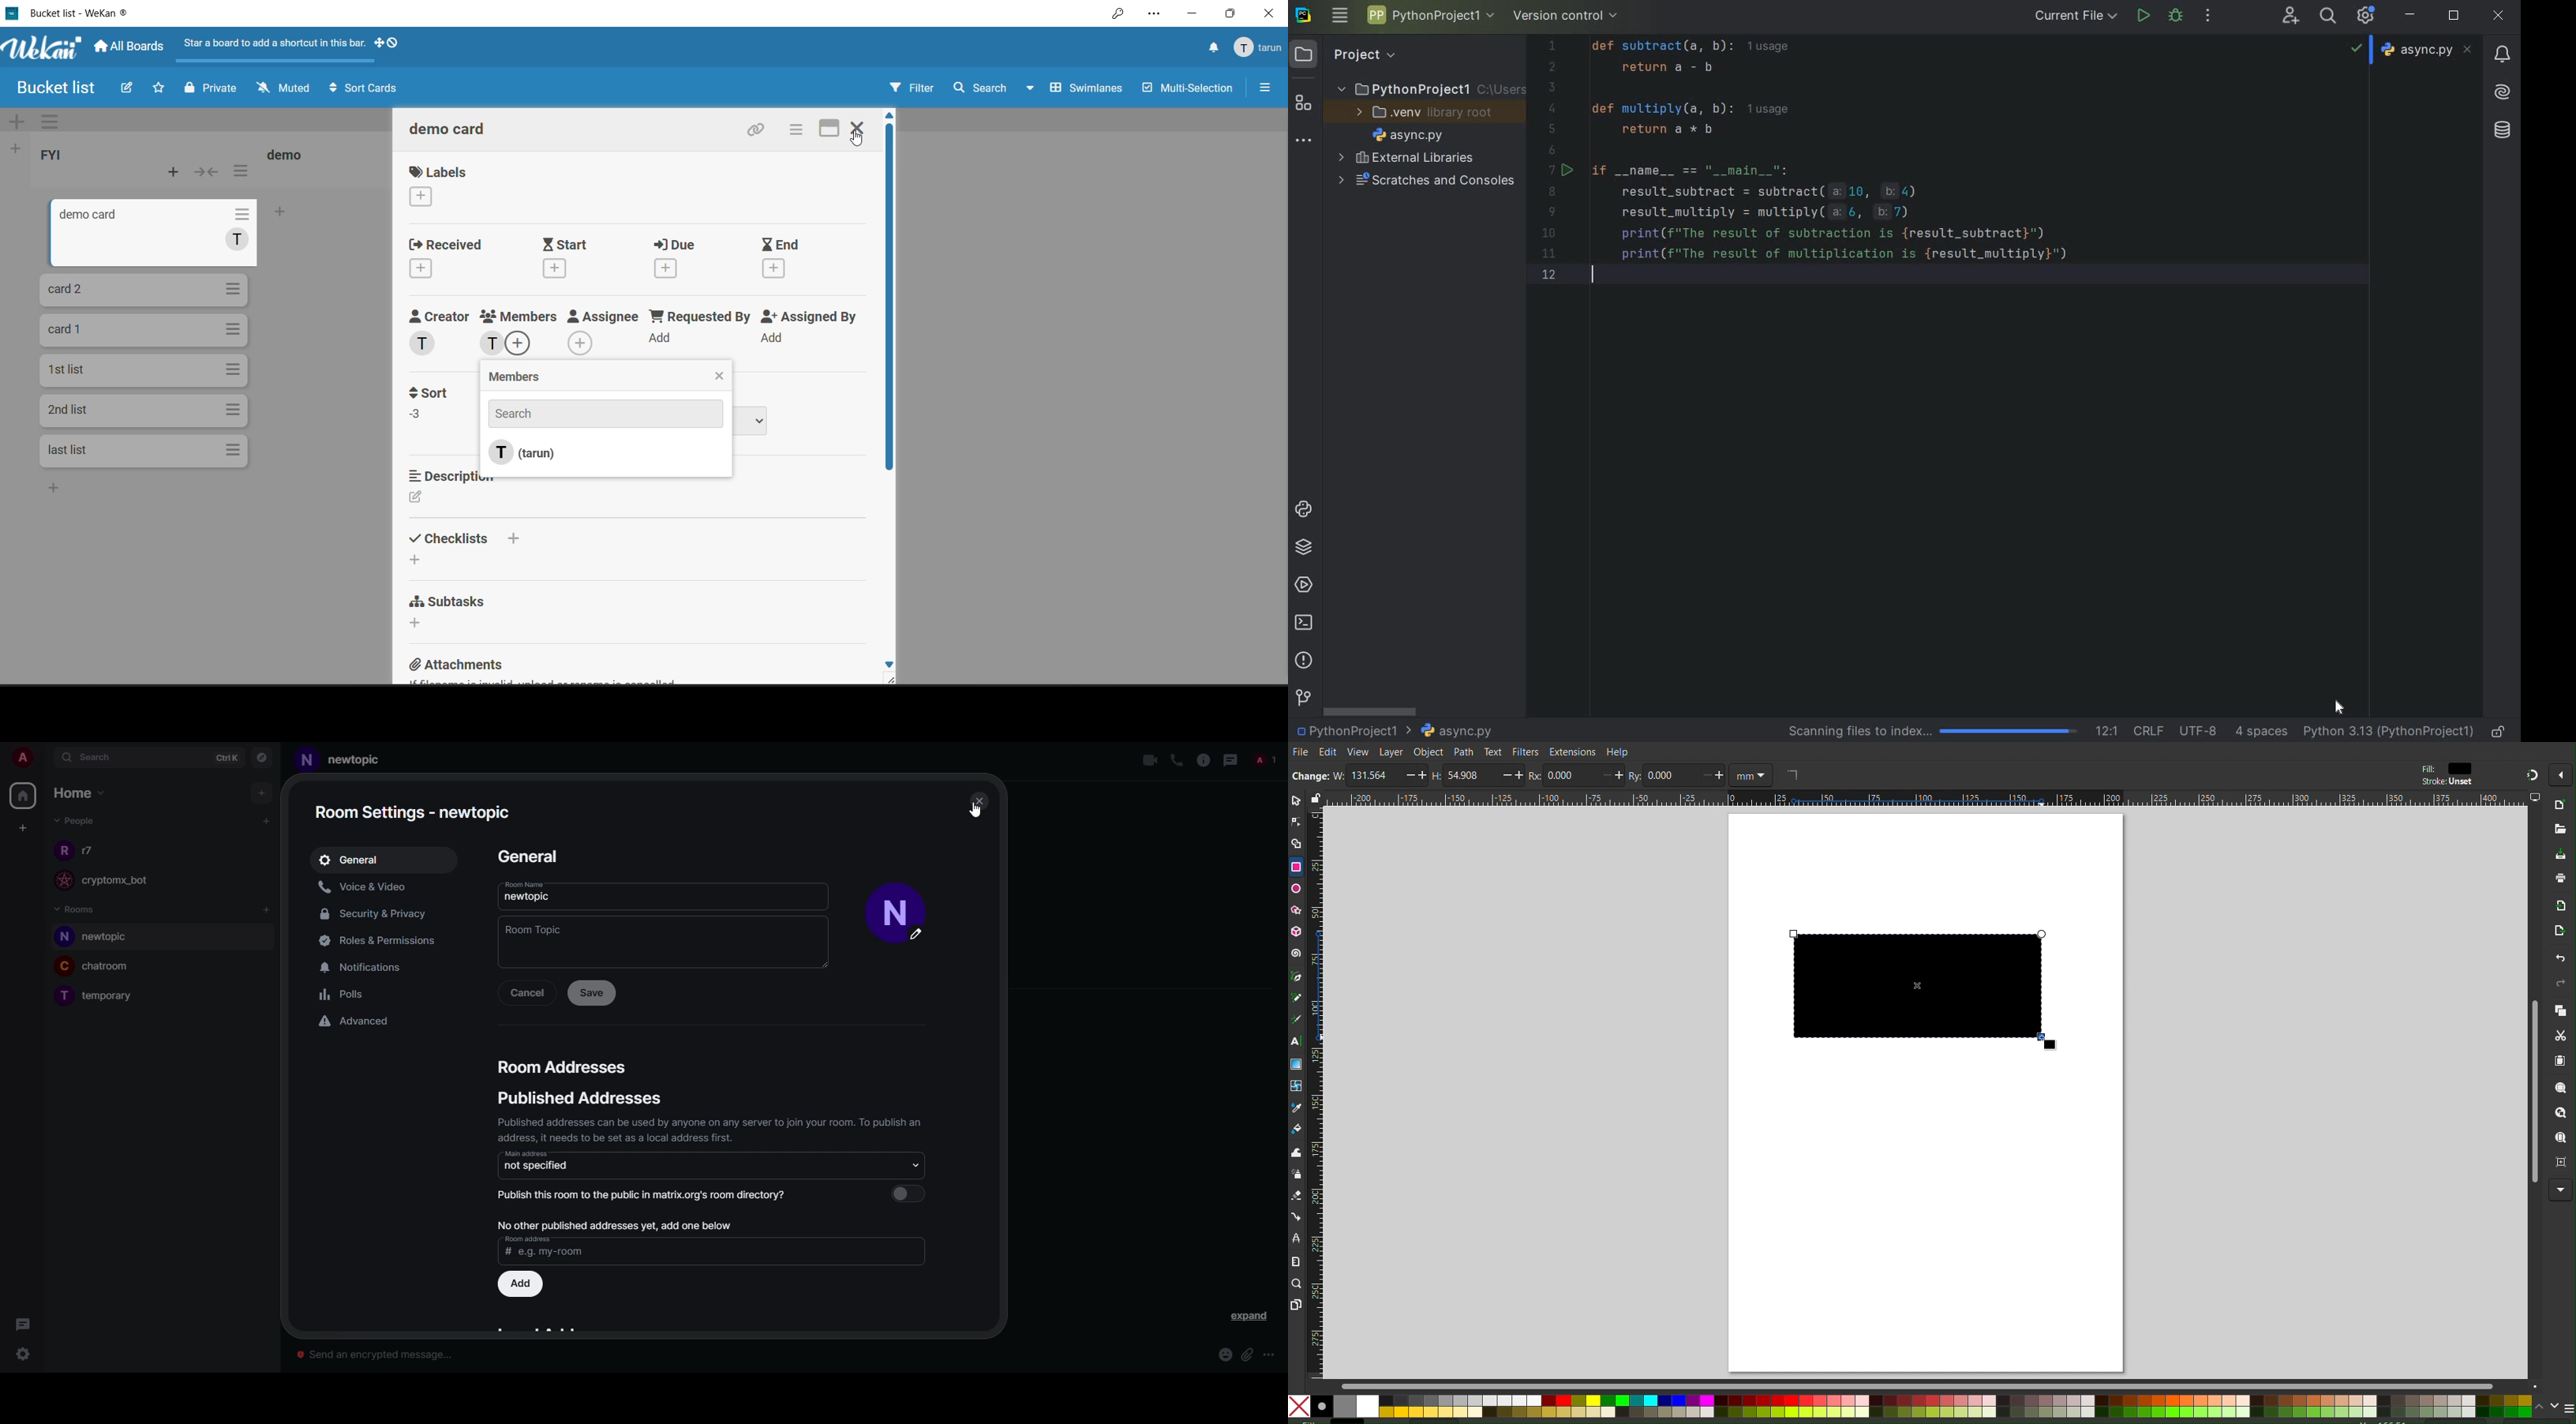 The height and width of the screenshot is (1428, 2576). I want to click on Paste, so click(2561, 1062).